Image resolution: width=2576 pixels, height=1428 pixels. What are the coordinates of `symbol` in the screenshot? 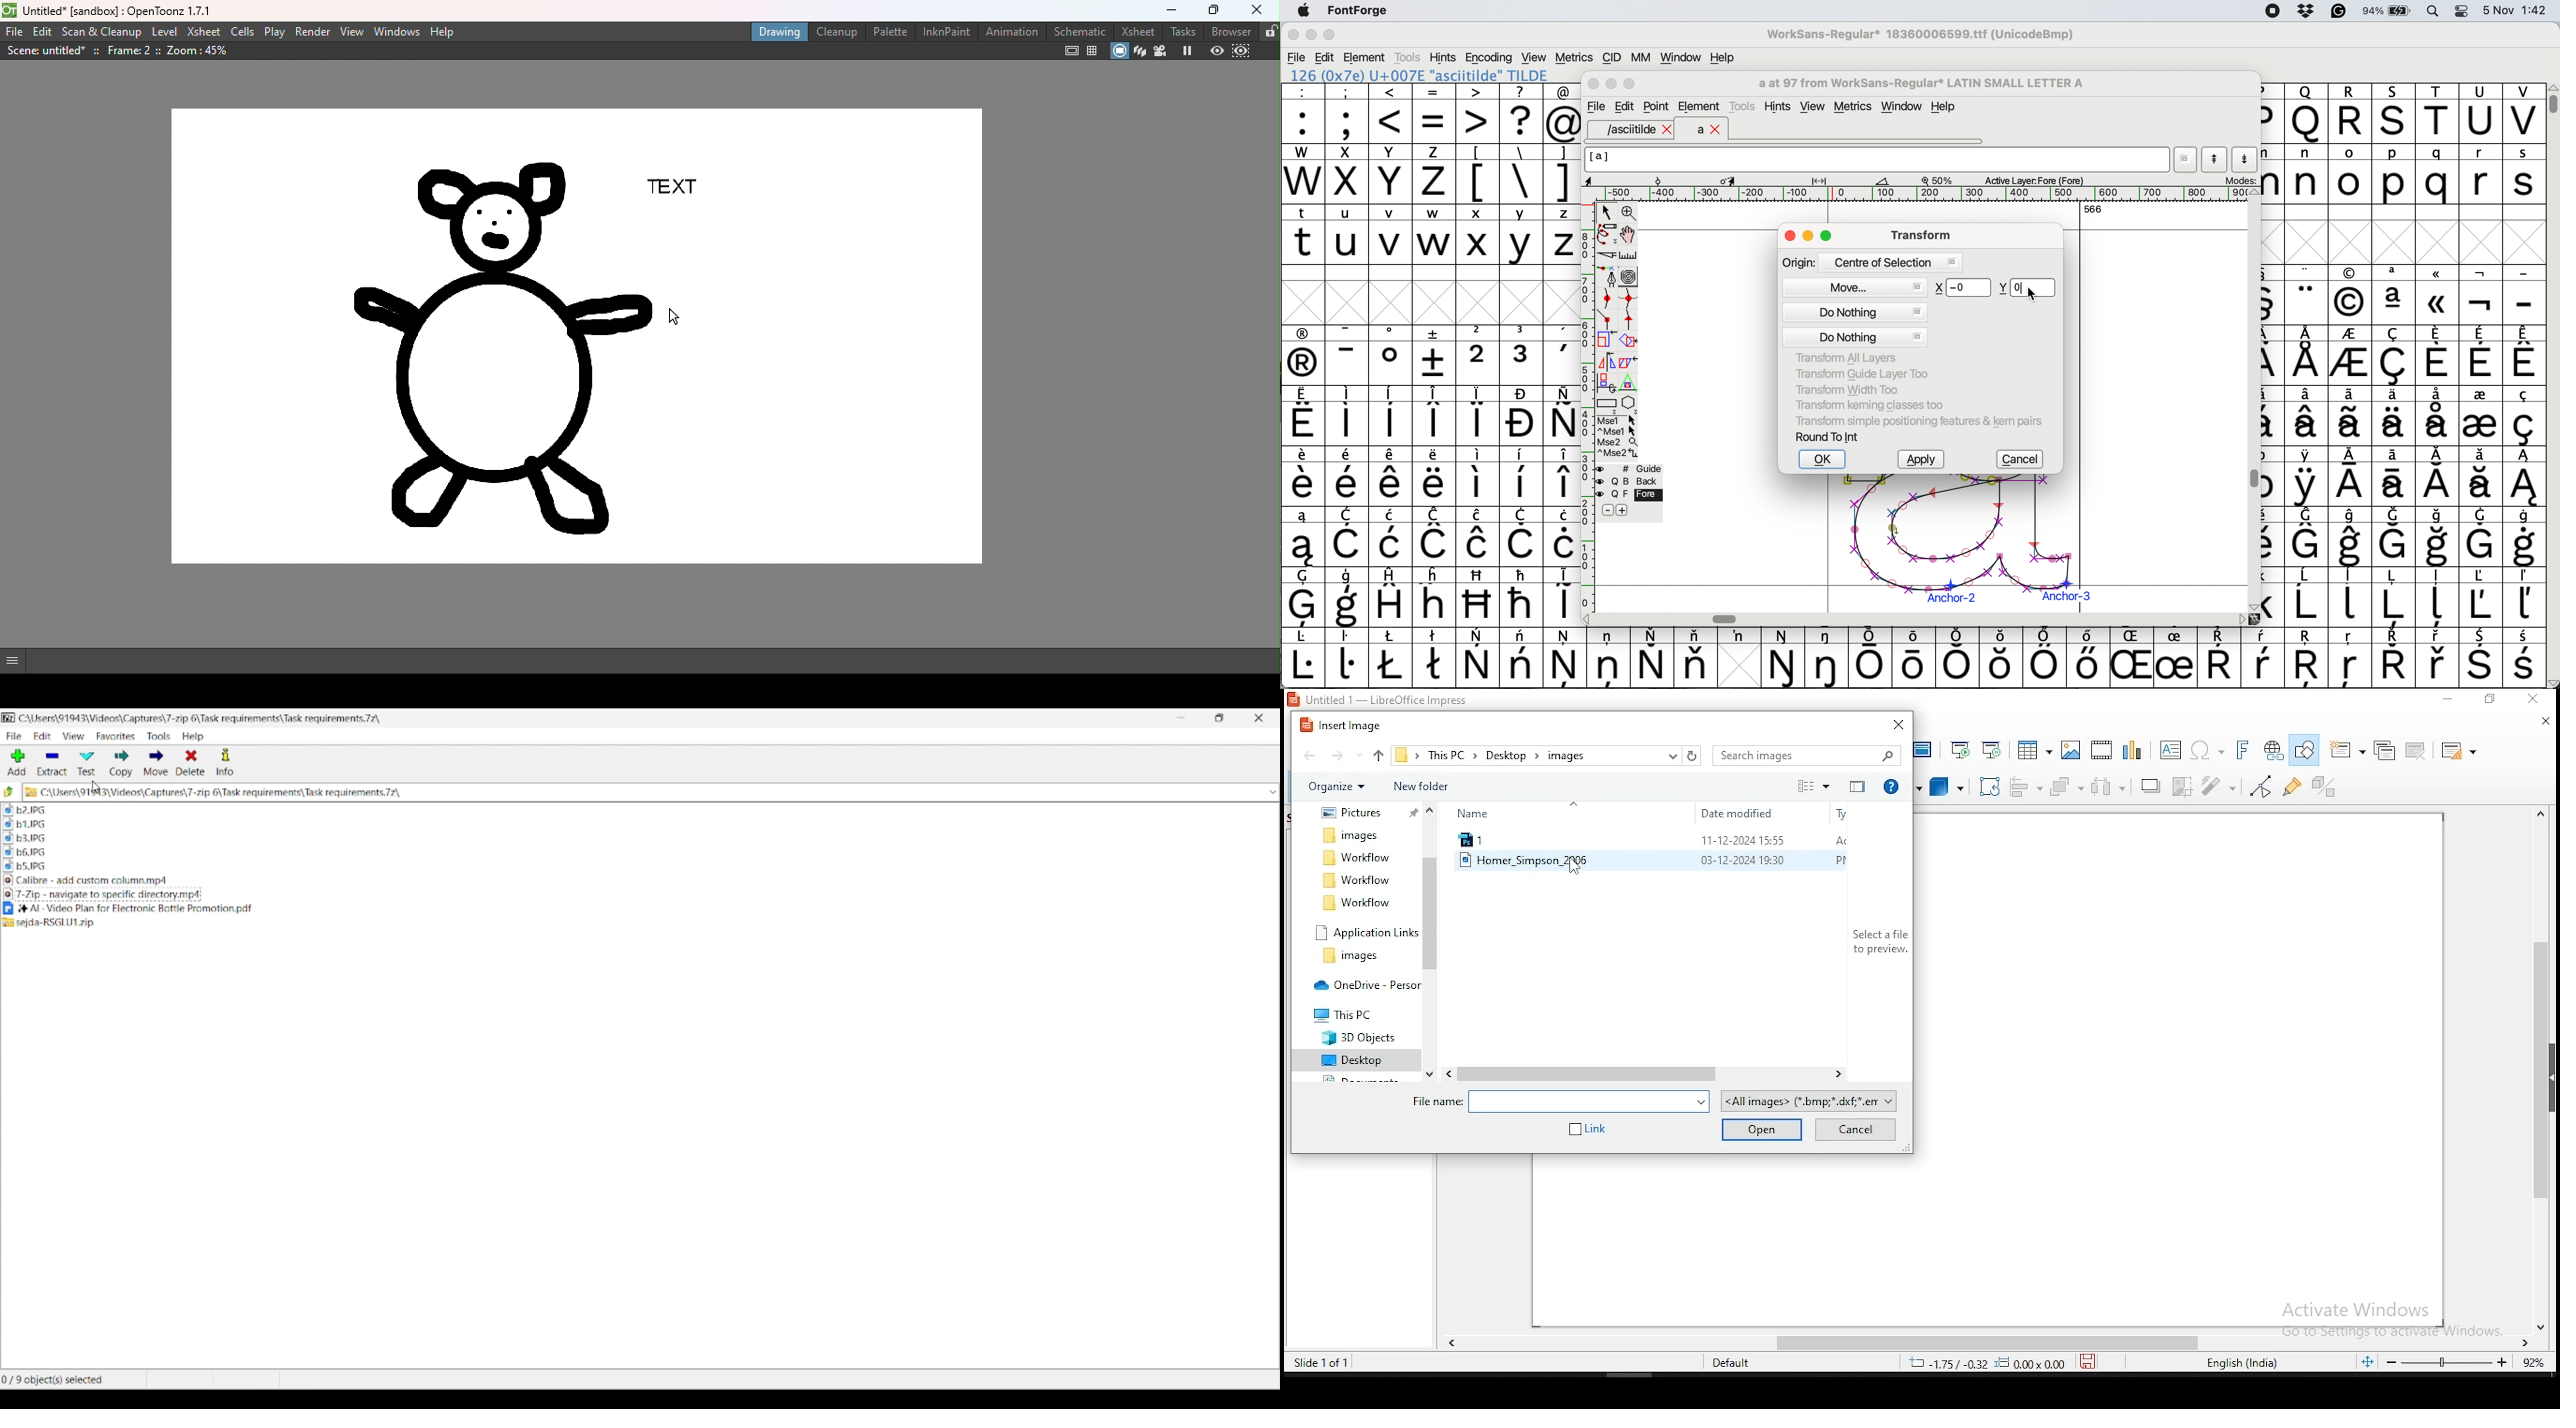 It's located at (2524, 477).